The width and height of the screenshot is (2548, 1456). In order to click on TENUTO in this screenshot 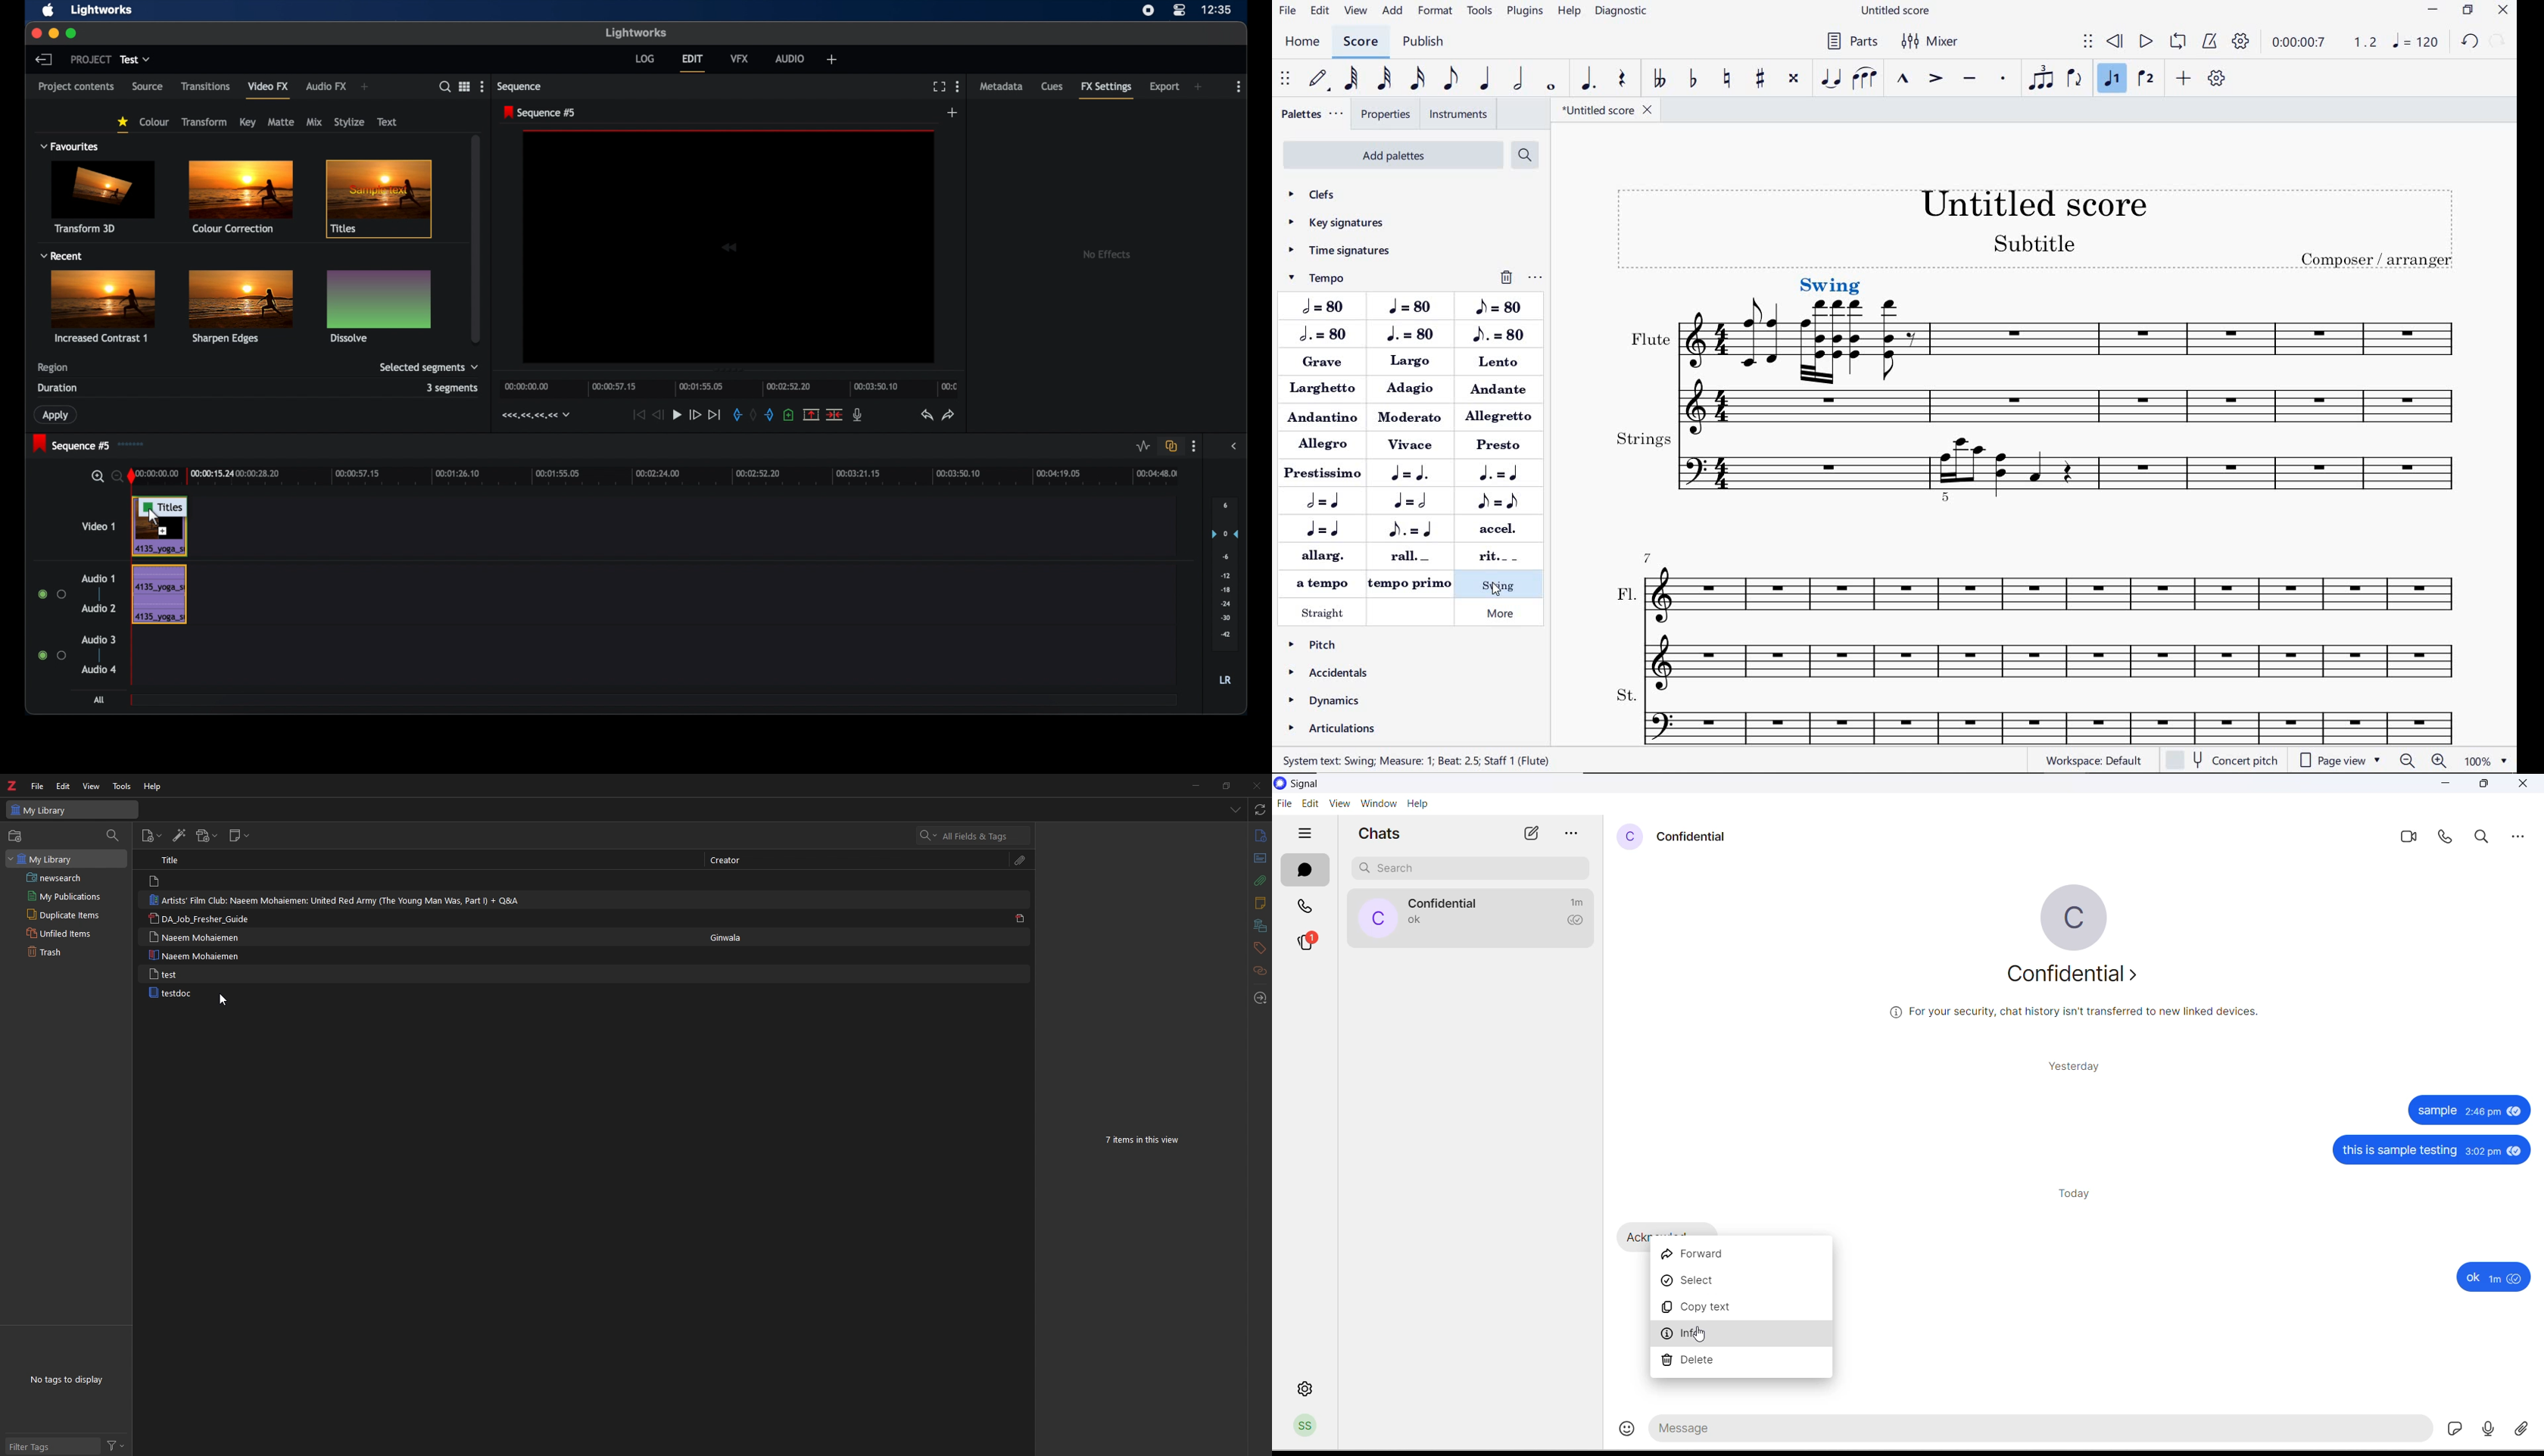, I will do `click(1972, 79)`.